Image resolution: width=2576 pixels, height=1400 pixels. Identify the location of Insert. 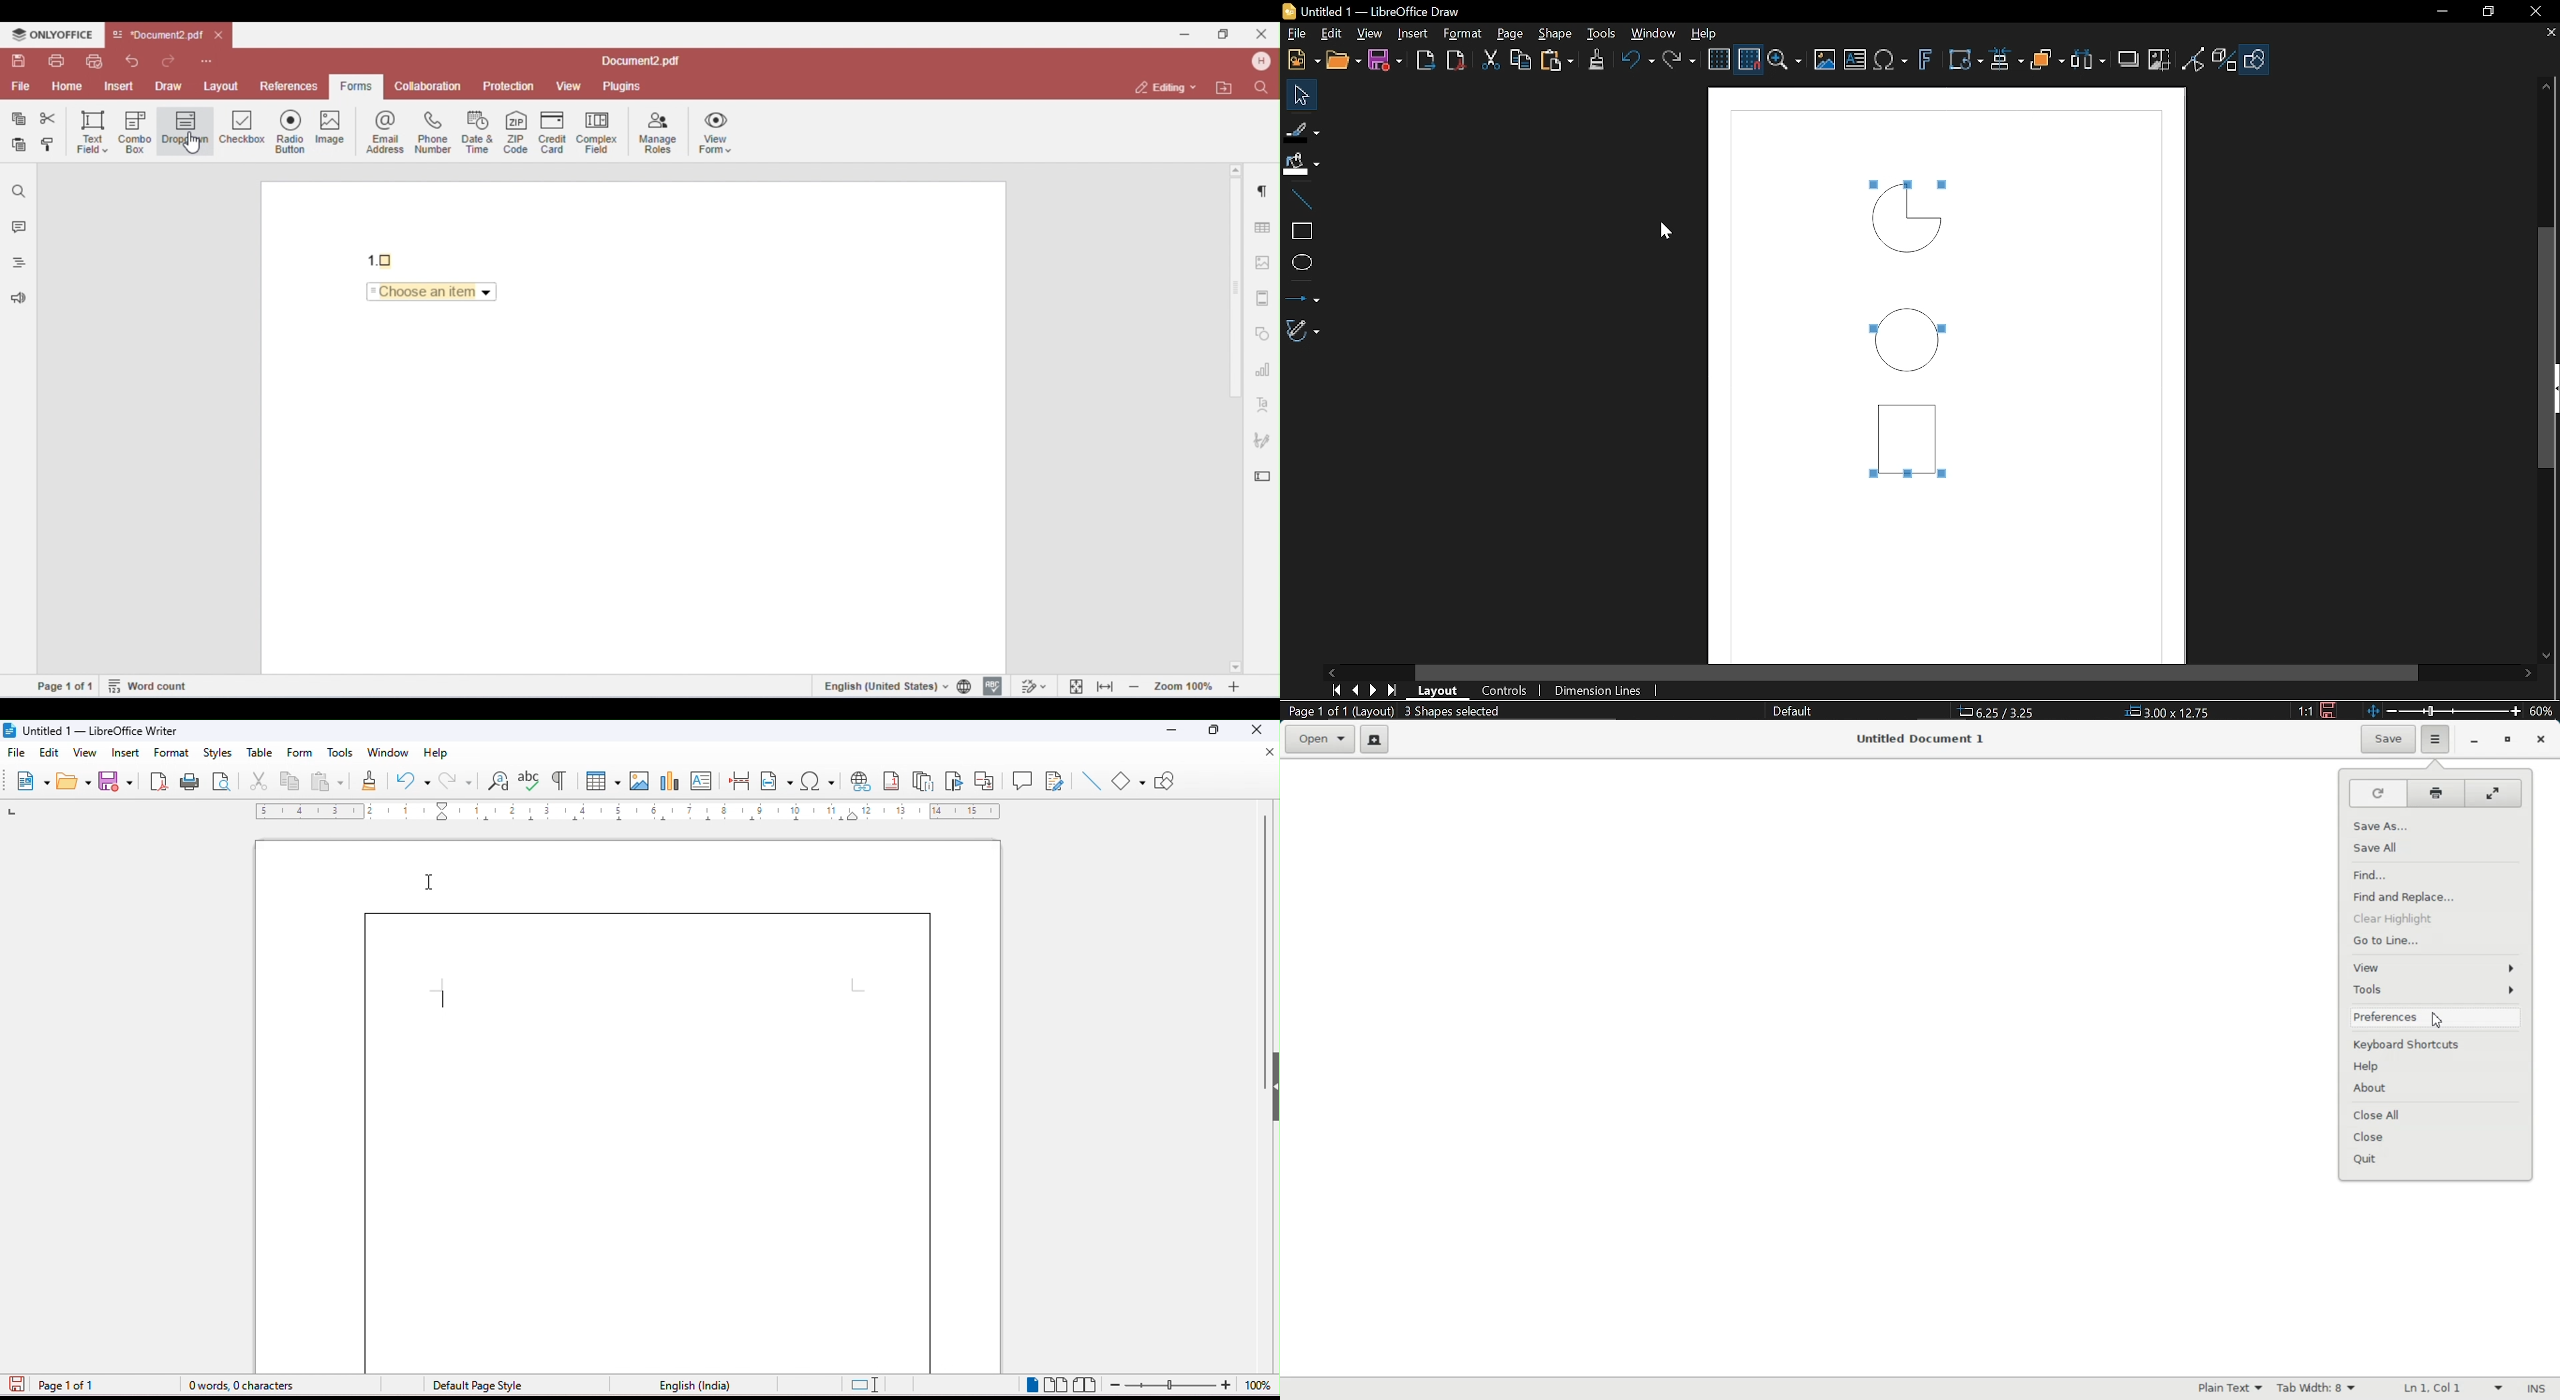
(1413, 32).